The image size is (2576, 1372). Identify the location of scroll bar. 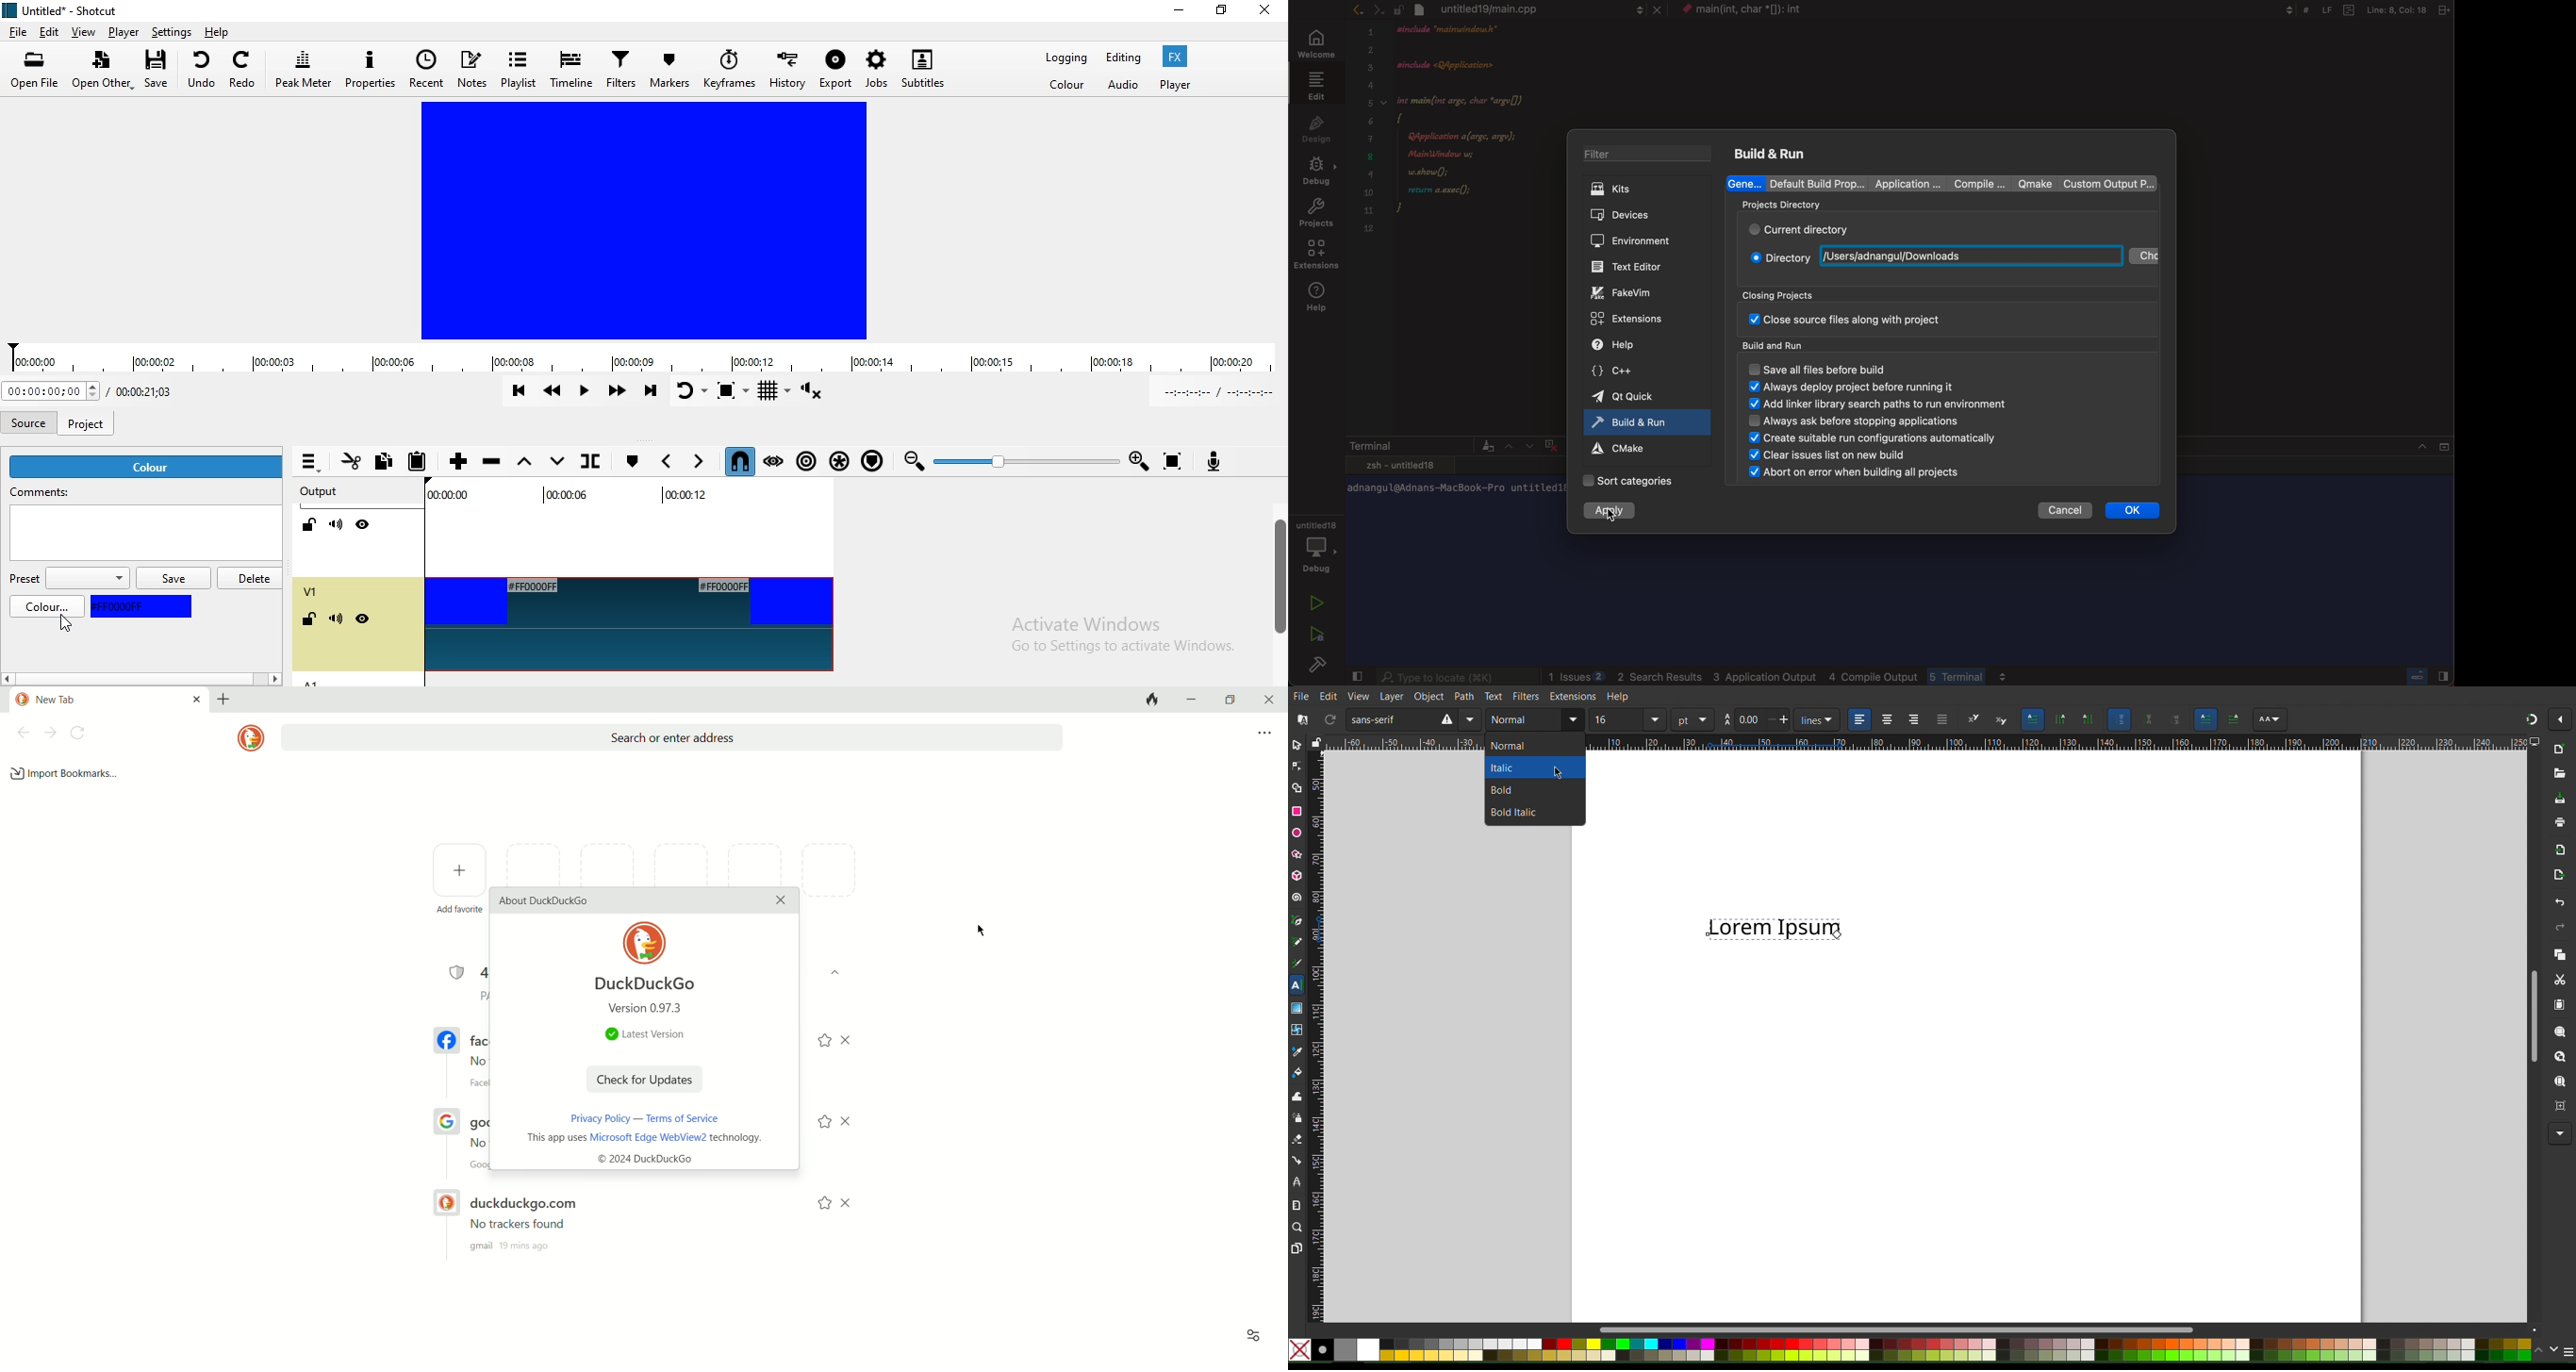
(1278, 580).